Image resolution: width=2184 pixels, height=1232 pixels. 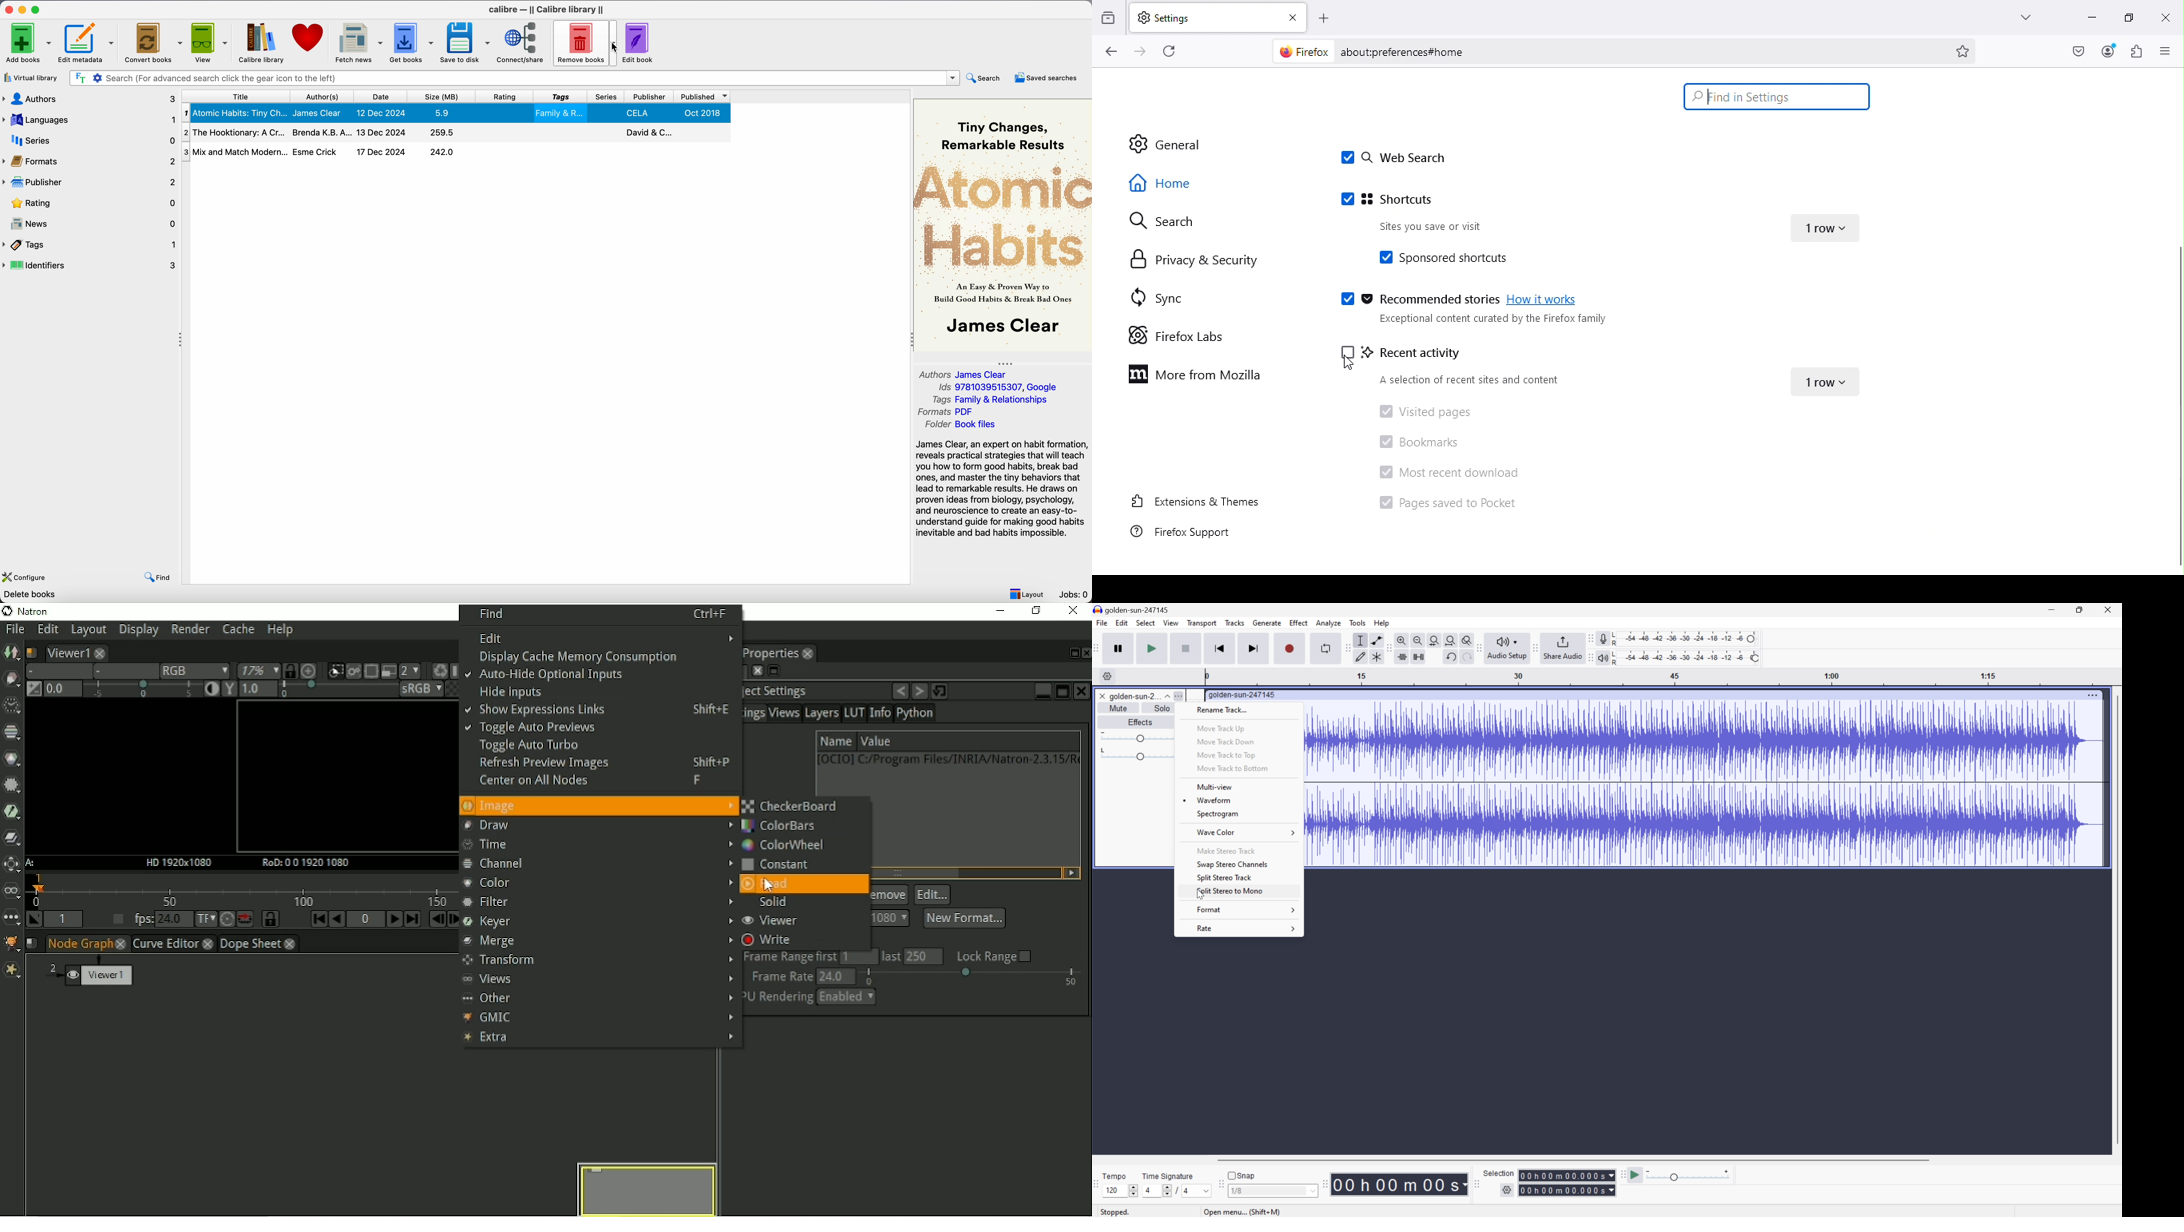 I want to click on series, so click(x=607, y=96).